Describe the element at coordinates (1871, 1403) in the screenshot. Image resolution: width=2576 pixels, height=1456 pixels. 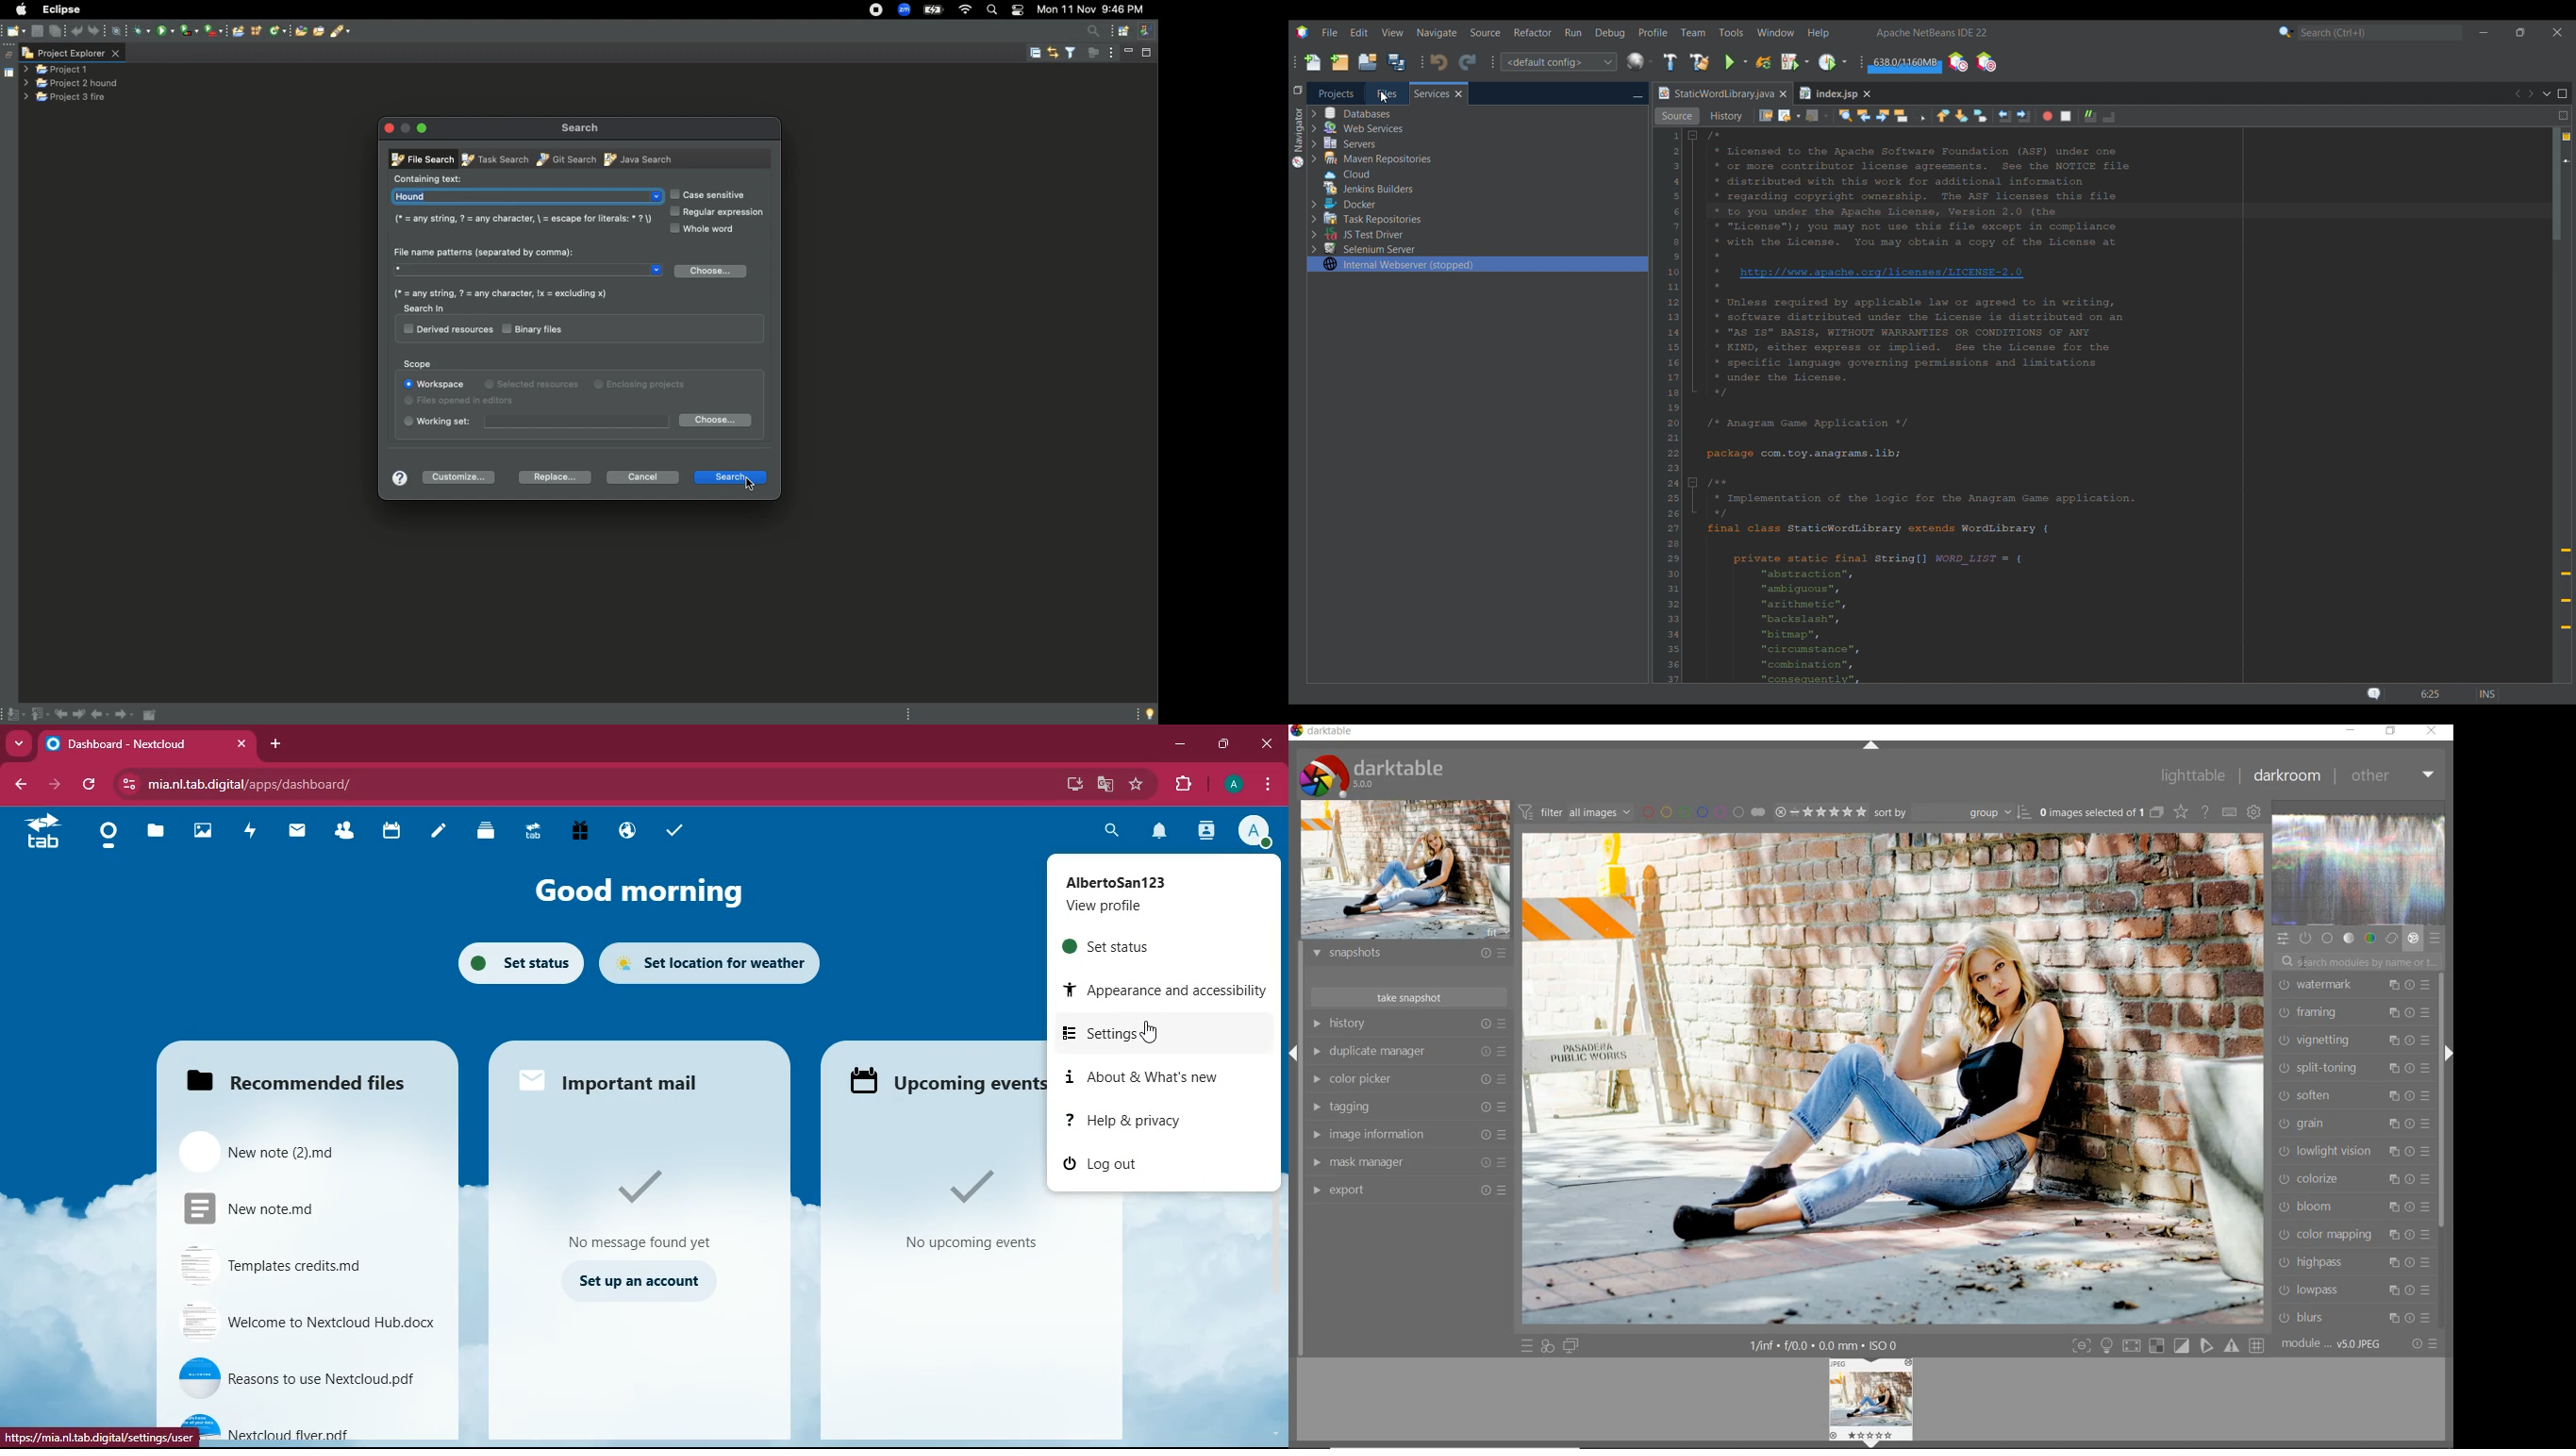
I see `image preview` at that location.